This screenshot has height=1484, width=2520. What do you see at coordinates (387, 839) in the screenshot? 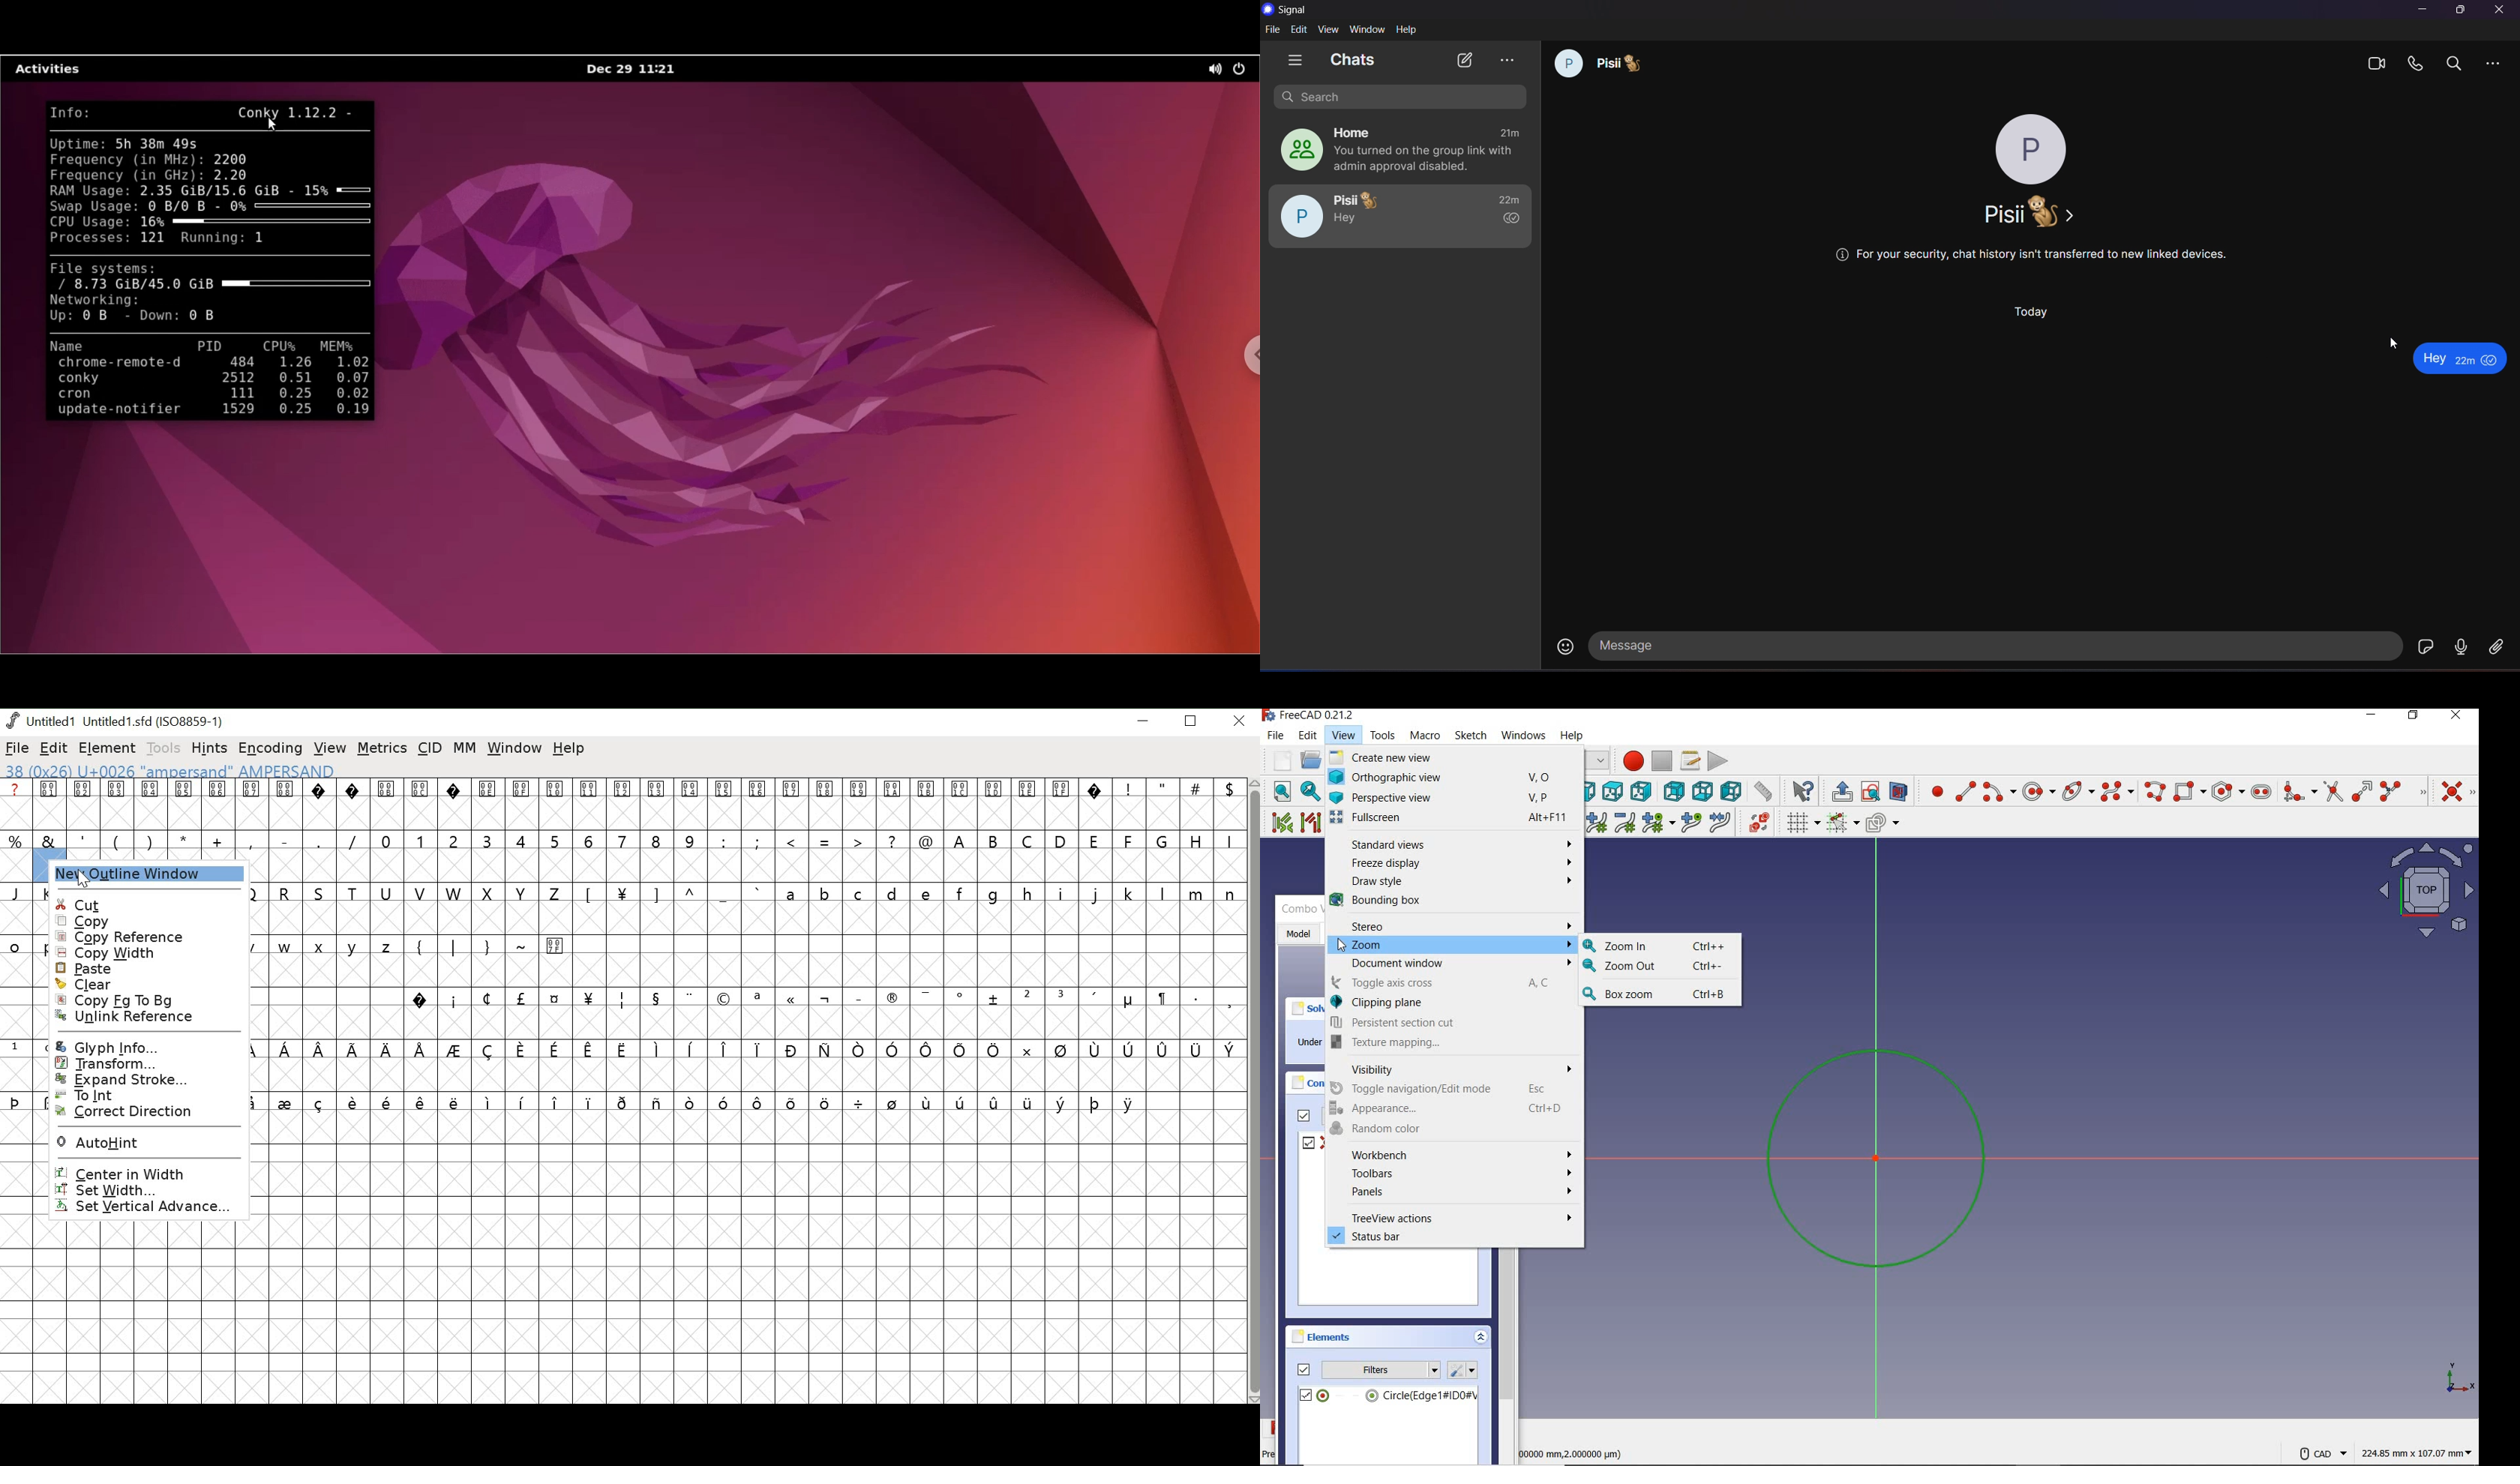
I see `0` at bounding box center [387, 839].